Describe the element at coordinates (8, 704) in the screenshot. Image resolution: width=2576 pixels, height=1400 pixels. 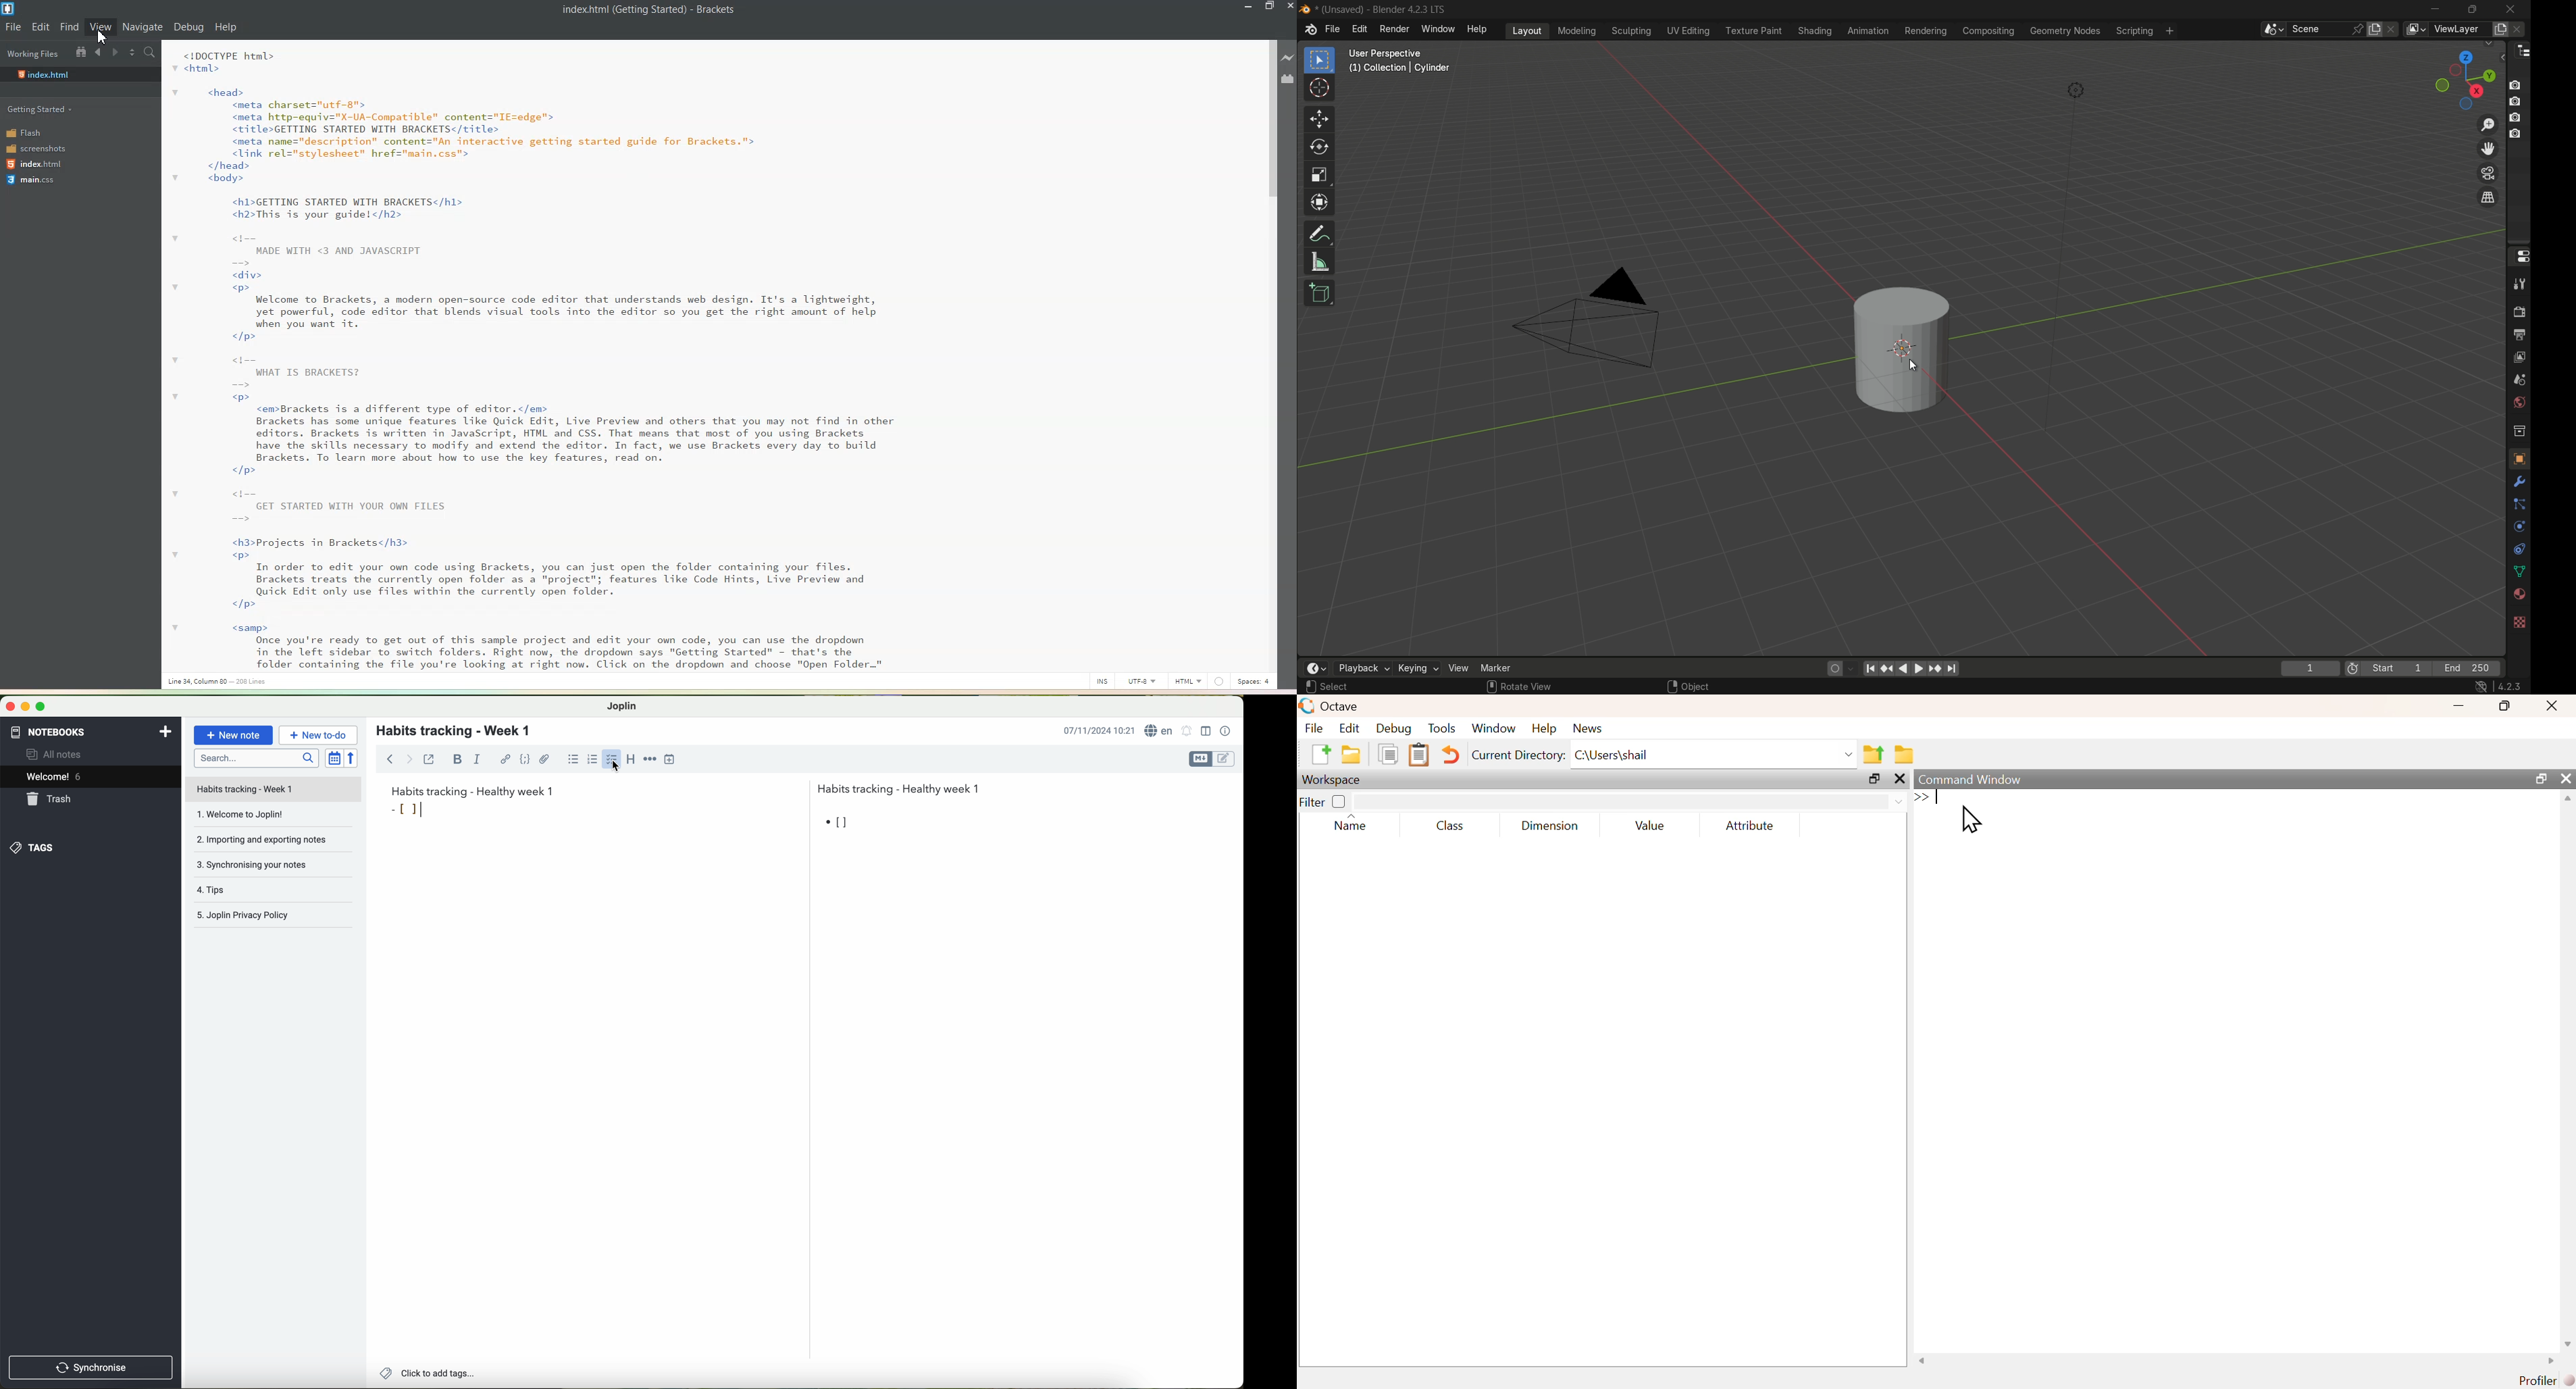
I see `close` at that location.